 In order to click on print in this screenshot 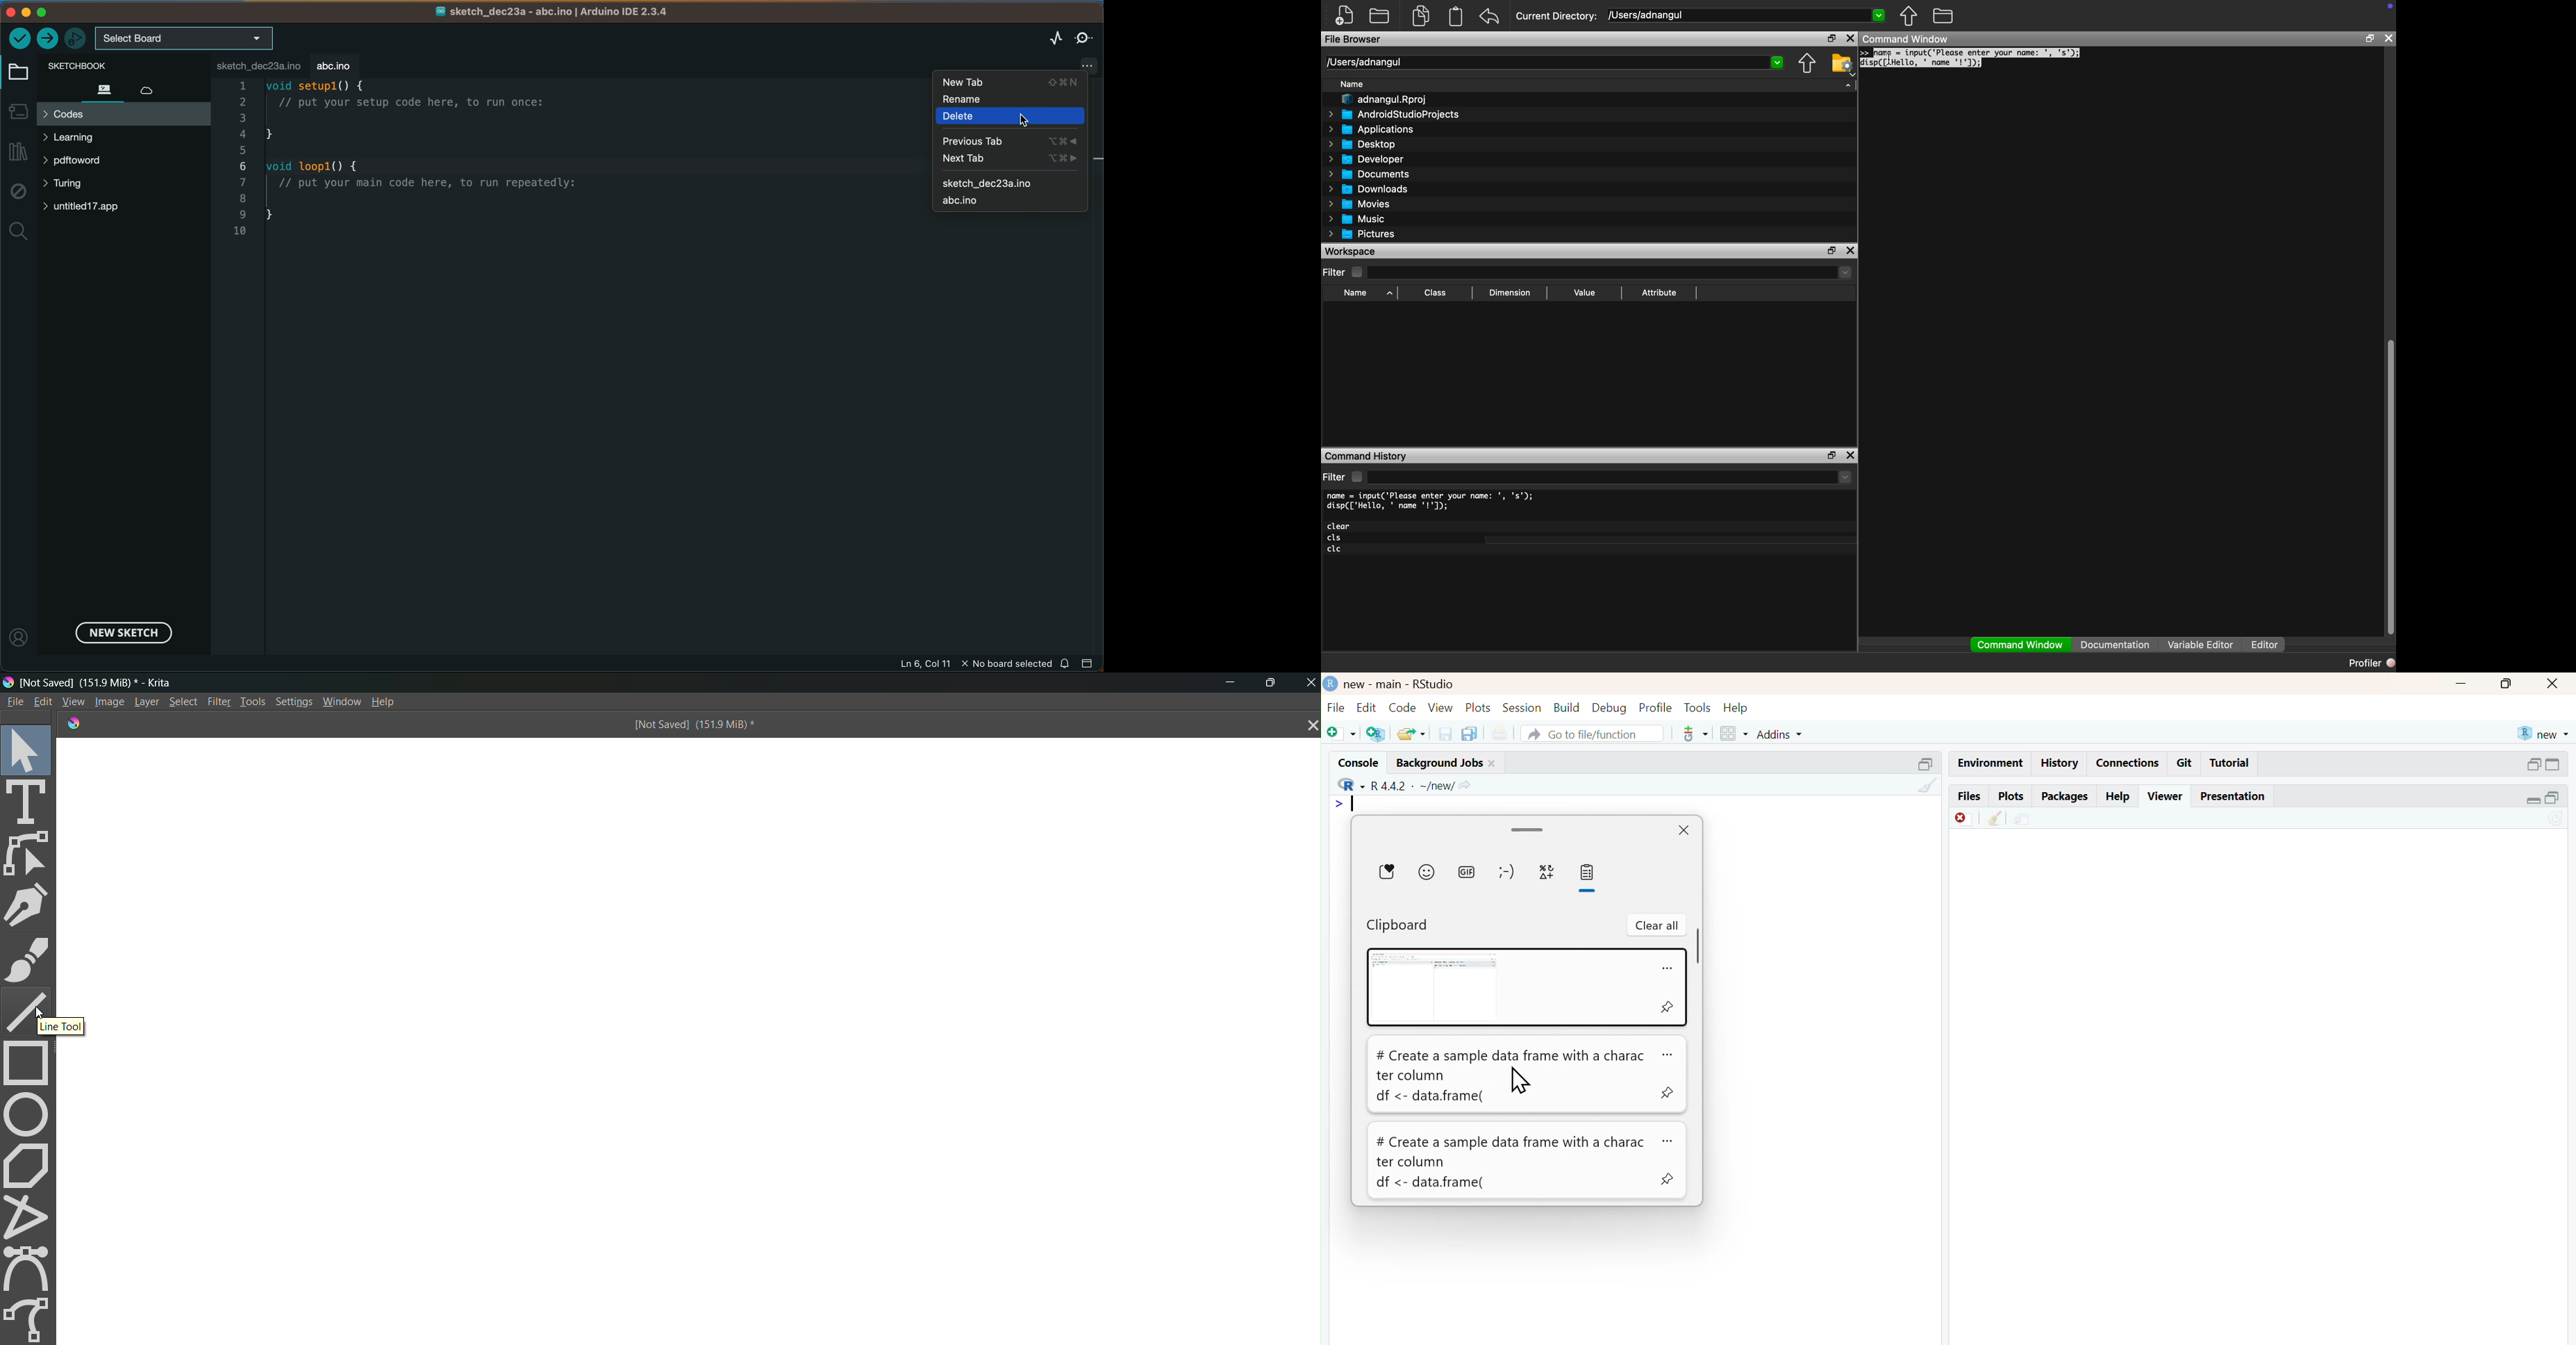, I will do `click(1500, 735)`.